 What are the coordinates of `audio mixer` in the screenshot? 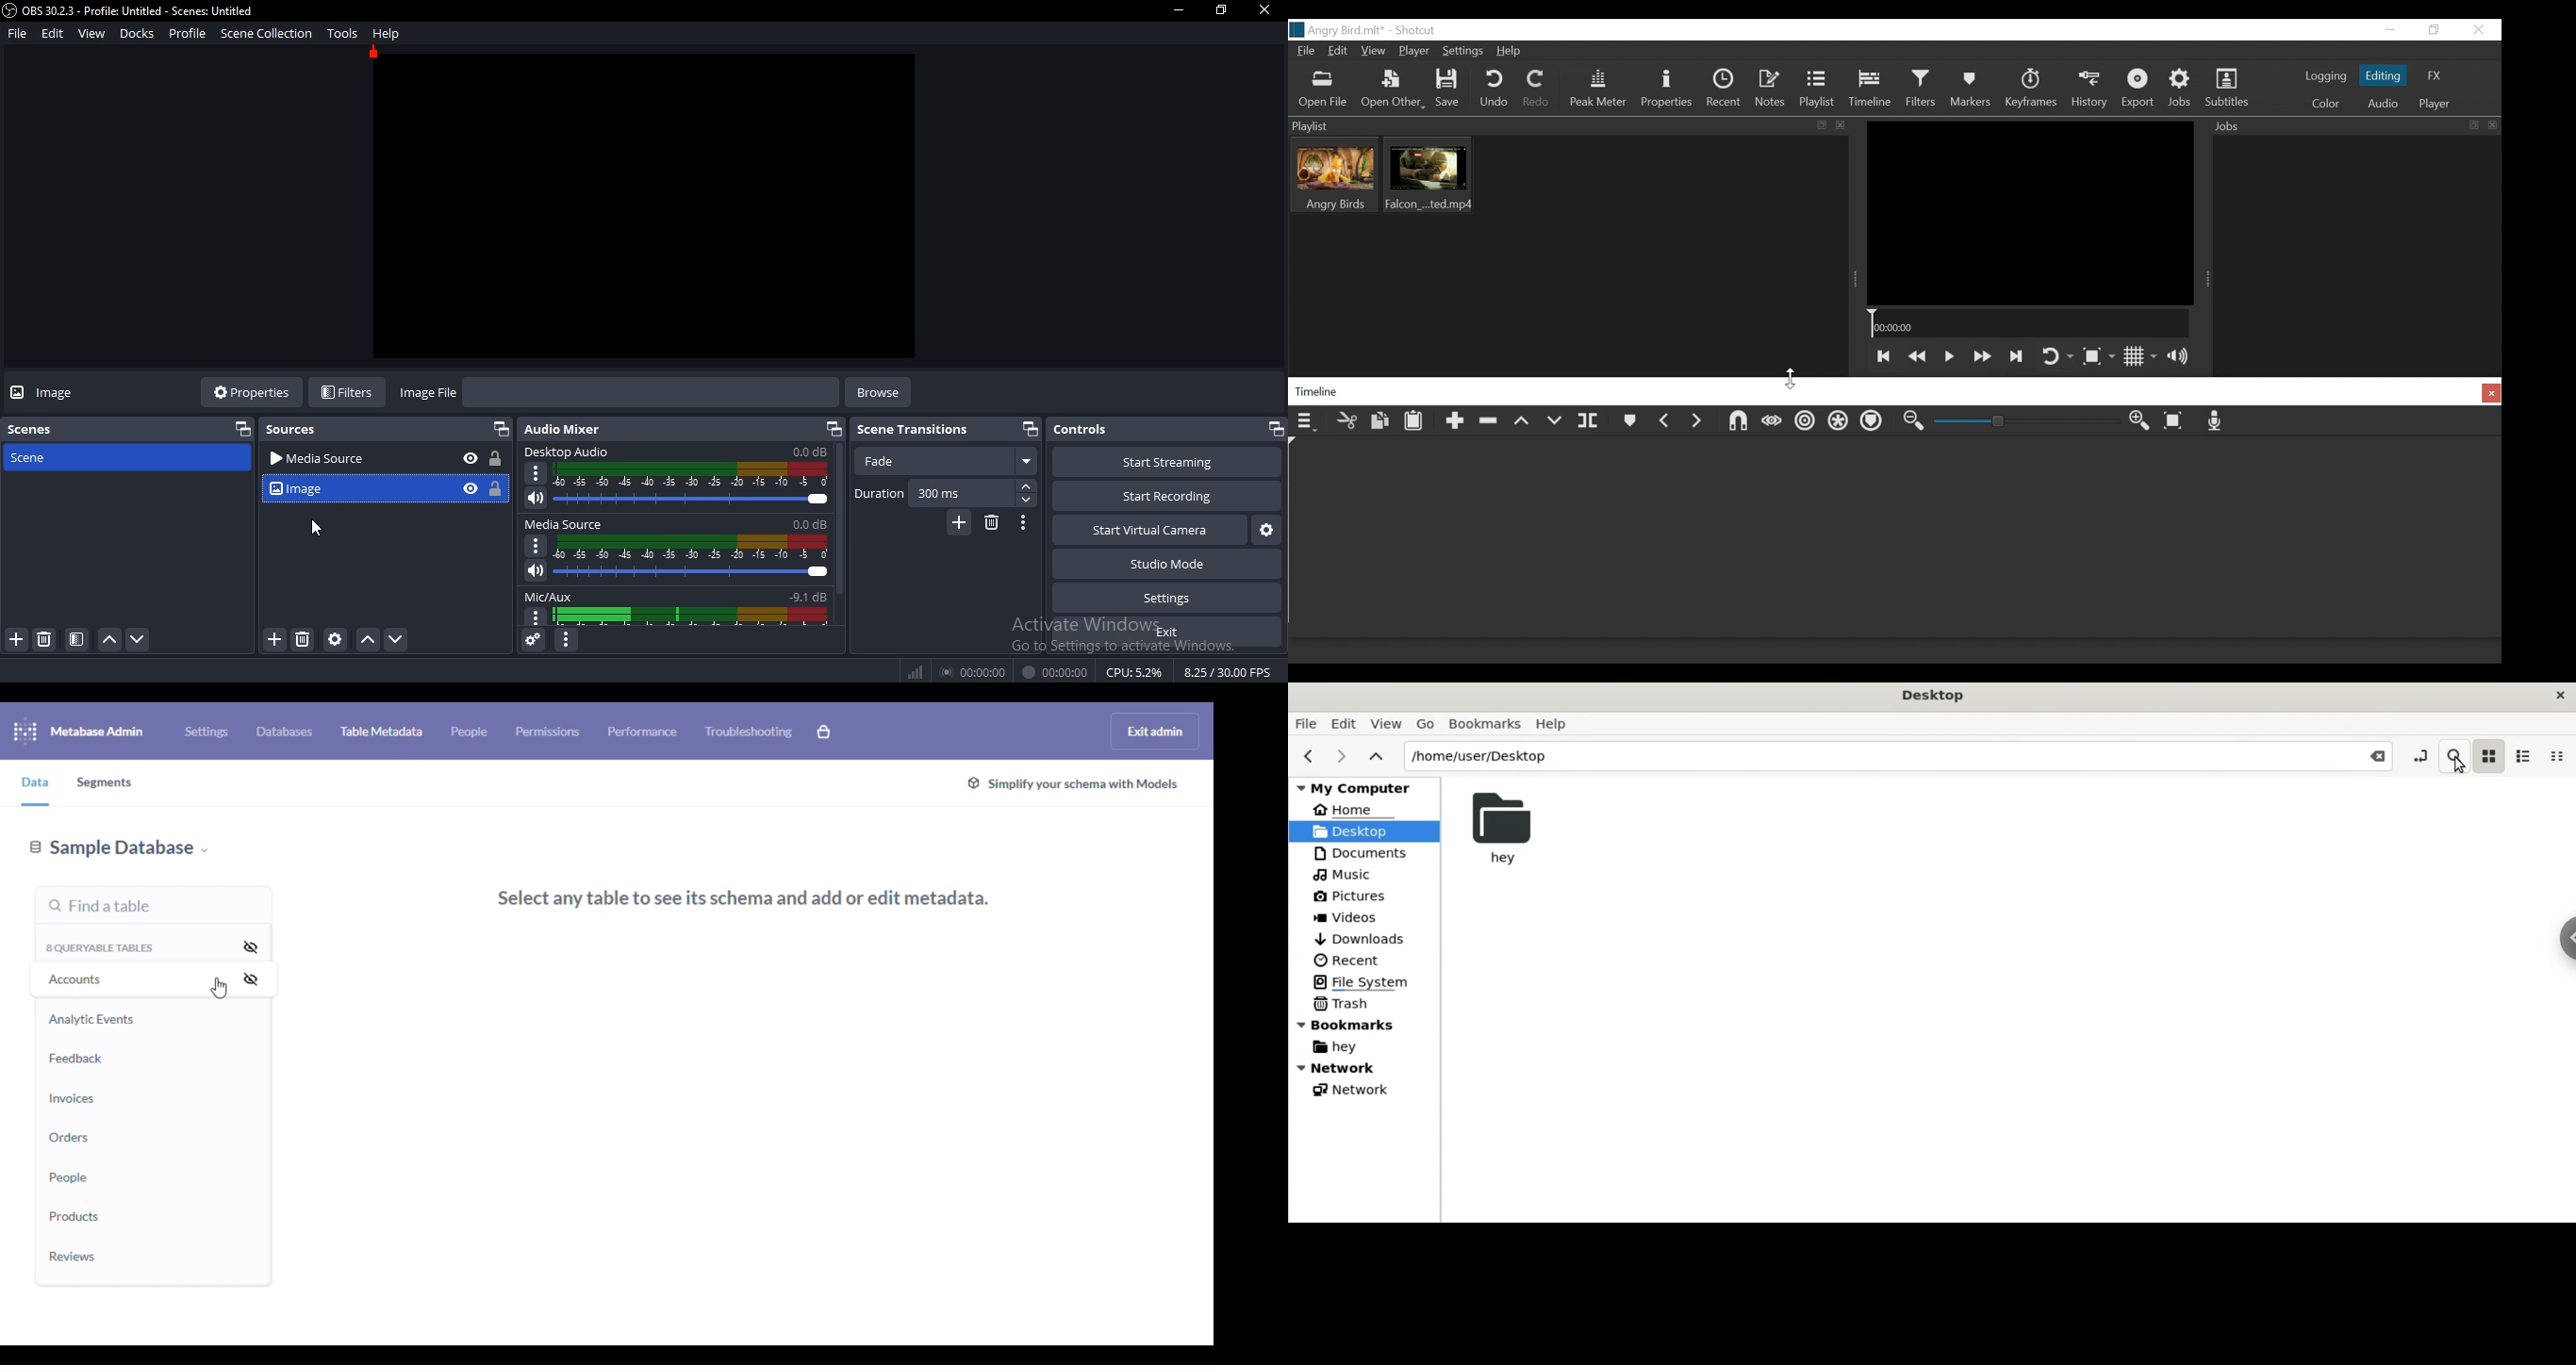 It's located at (564, 430).